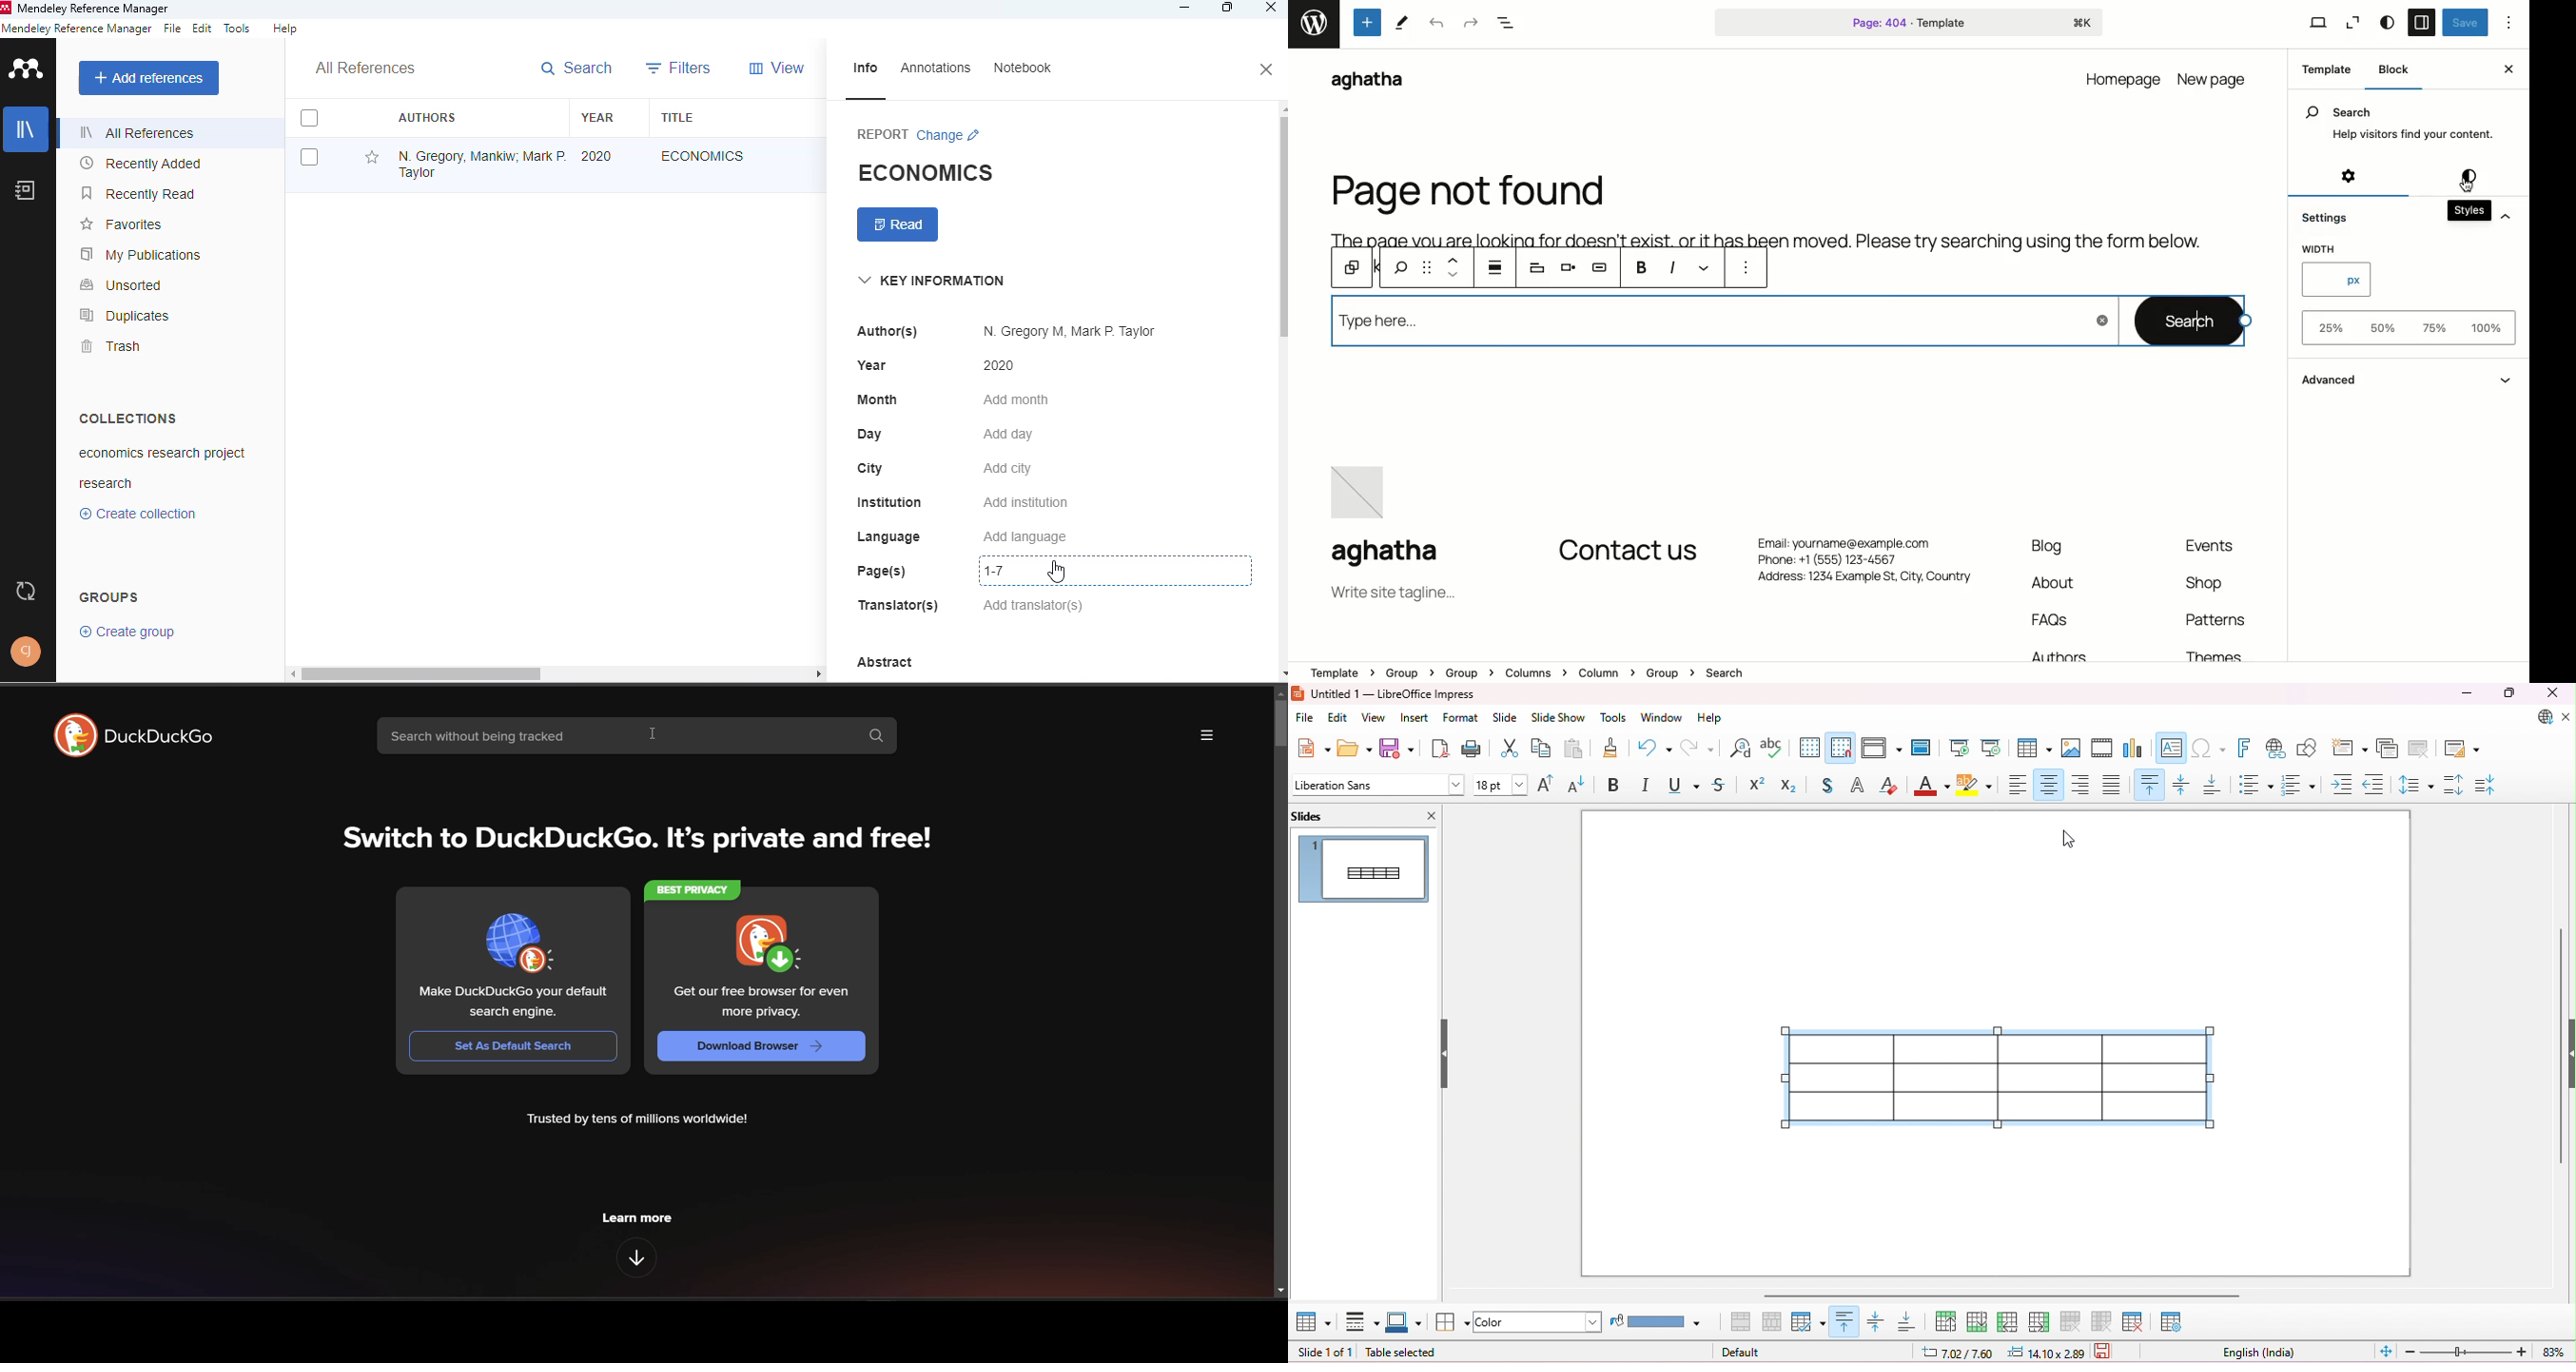  I want to click on select, so click(309, 117).